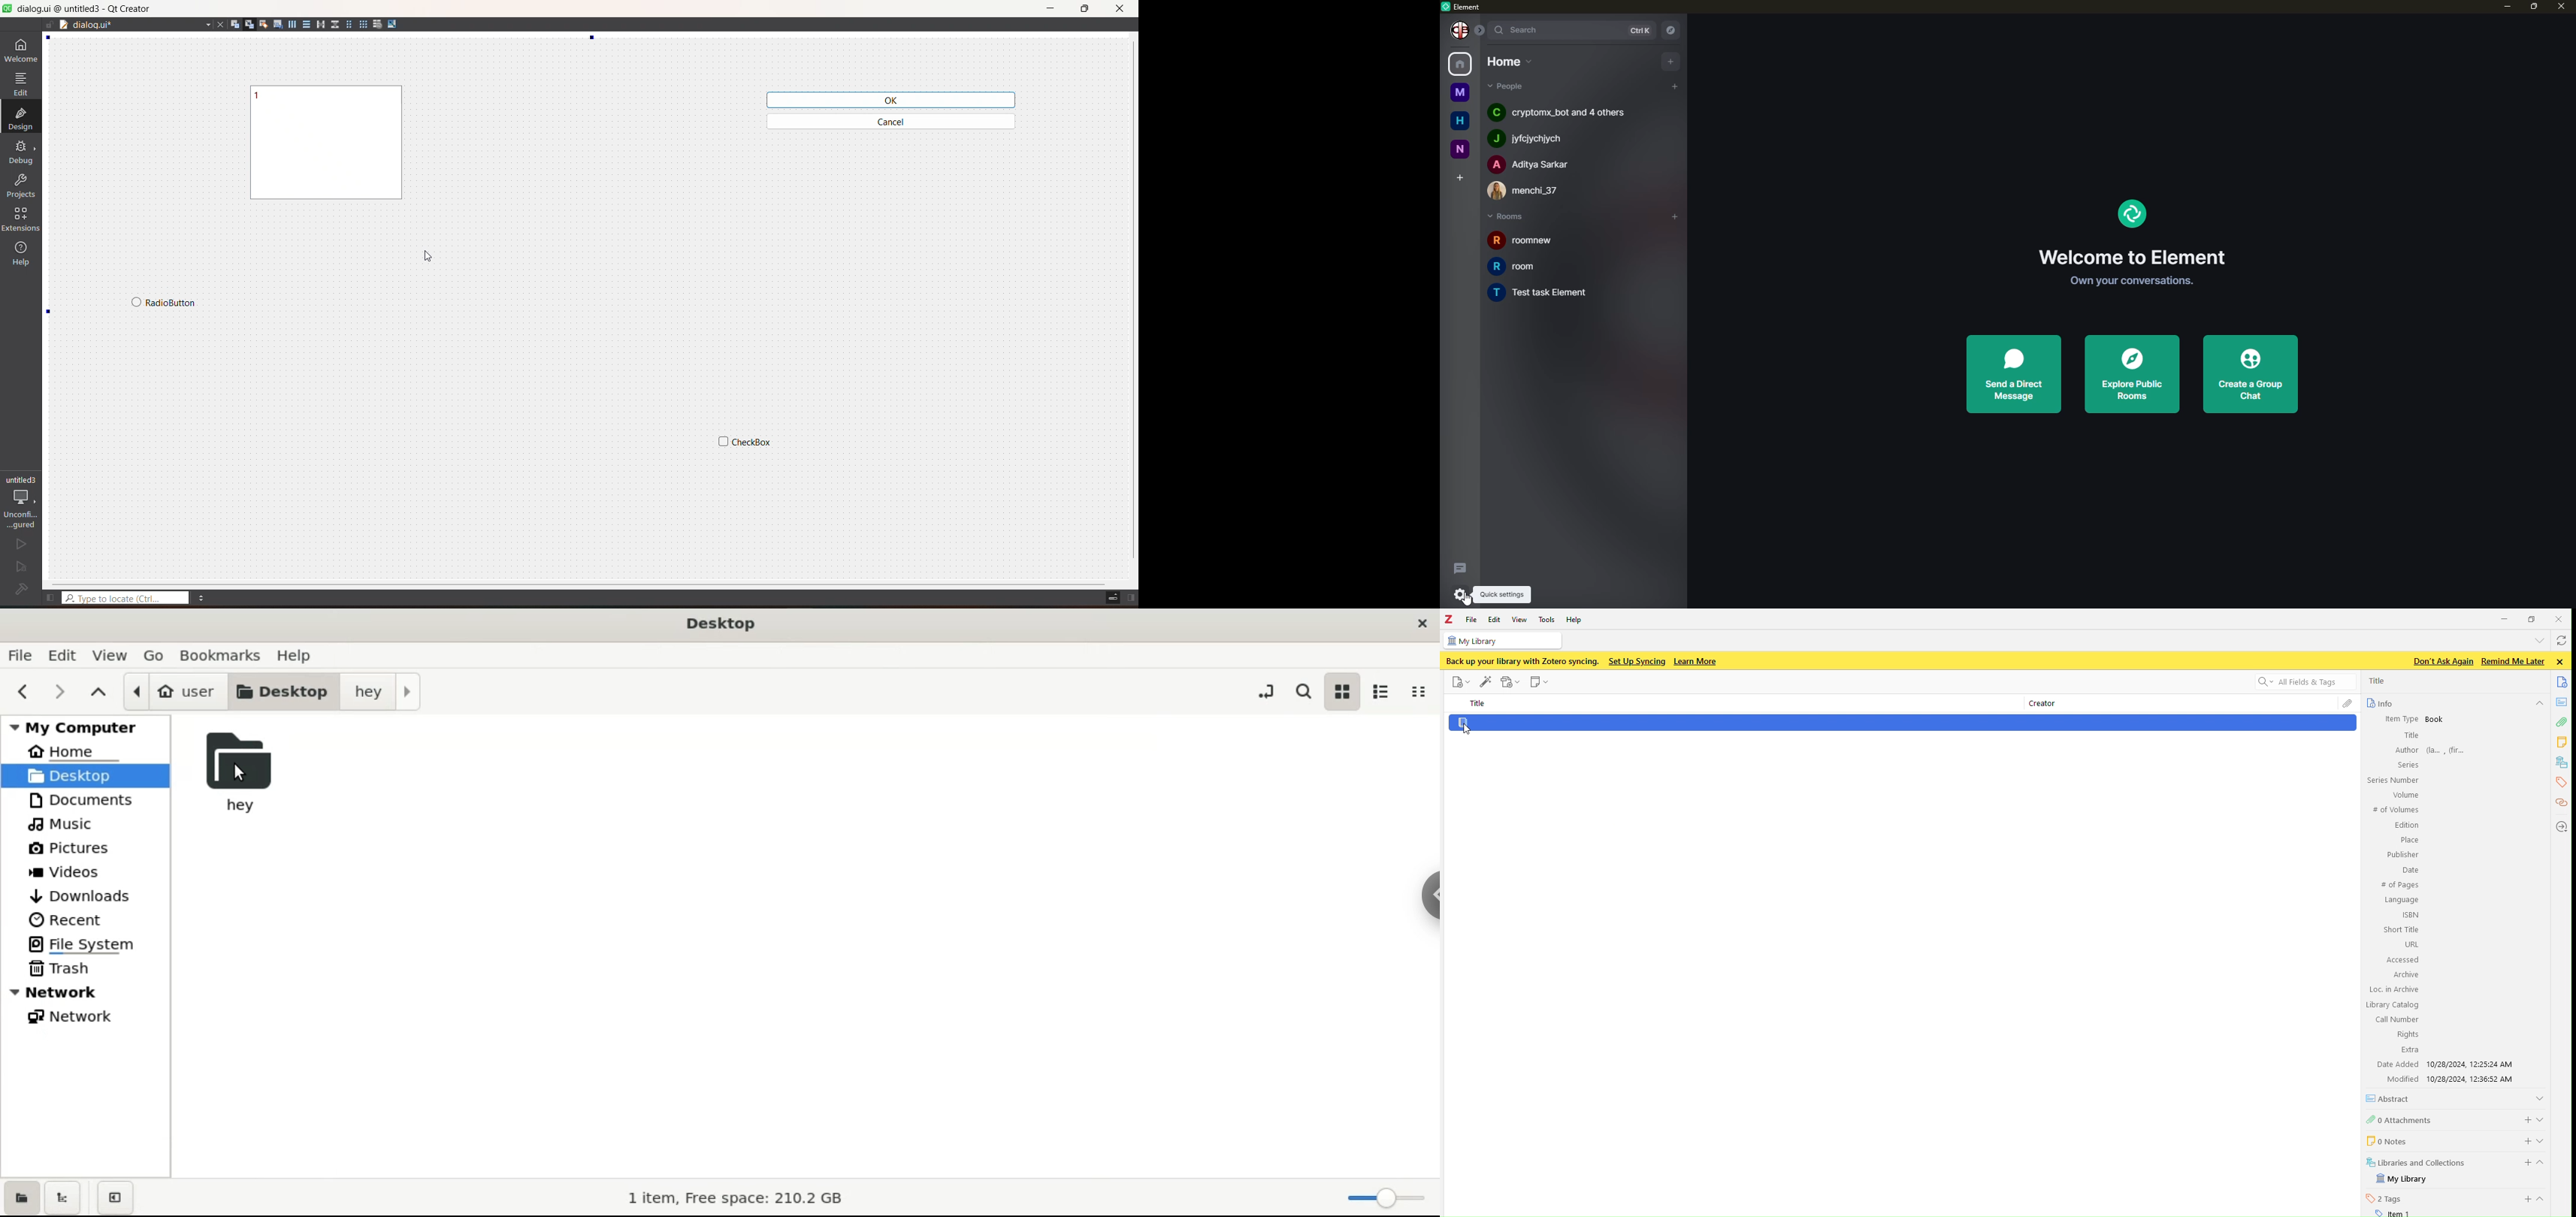 The width and height of the screenshot is (2576, 1232). Describe the element at coordinates (892, 113) in the screenshot. I see `widget` at that location.